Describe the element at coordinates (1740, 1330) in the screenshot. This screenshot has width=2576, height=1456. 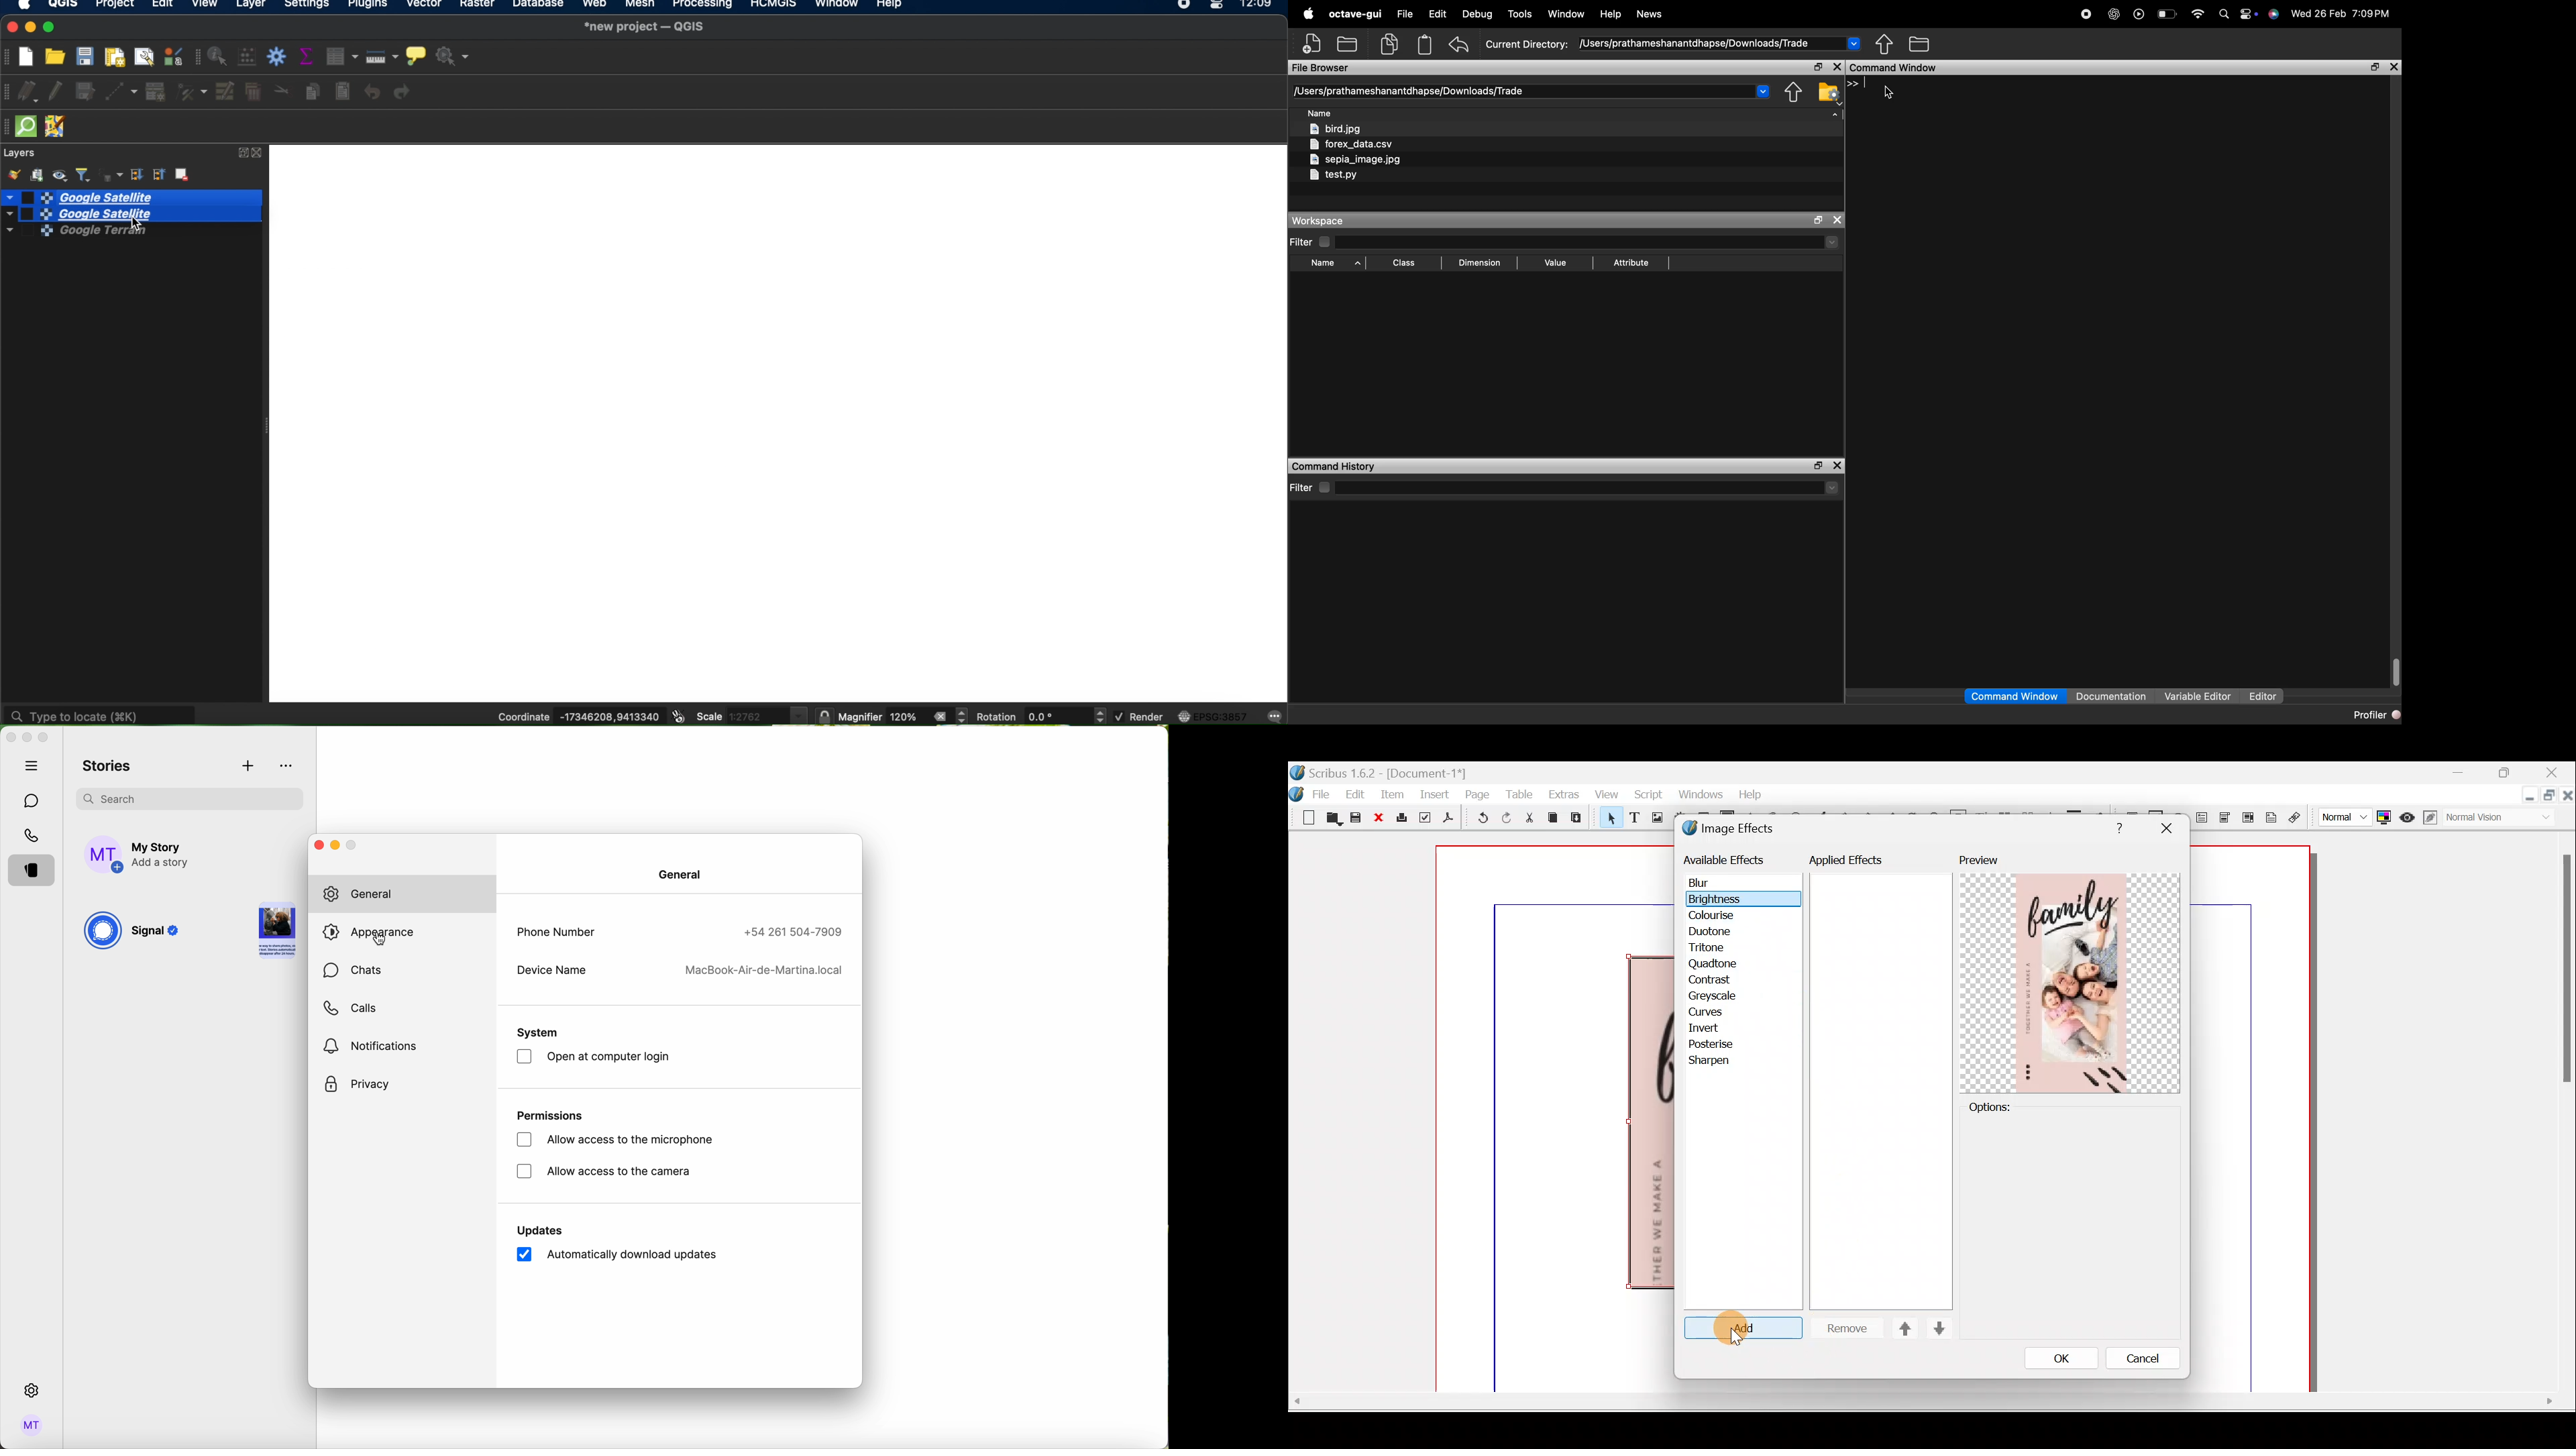
I see `Cursor` at that location.